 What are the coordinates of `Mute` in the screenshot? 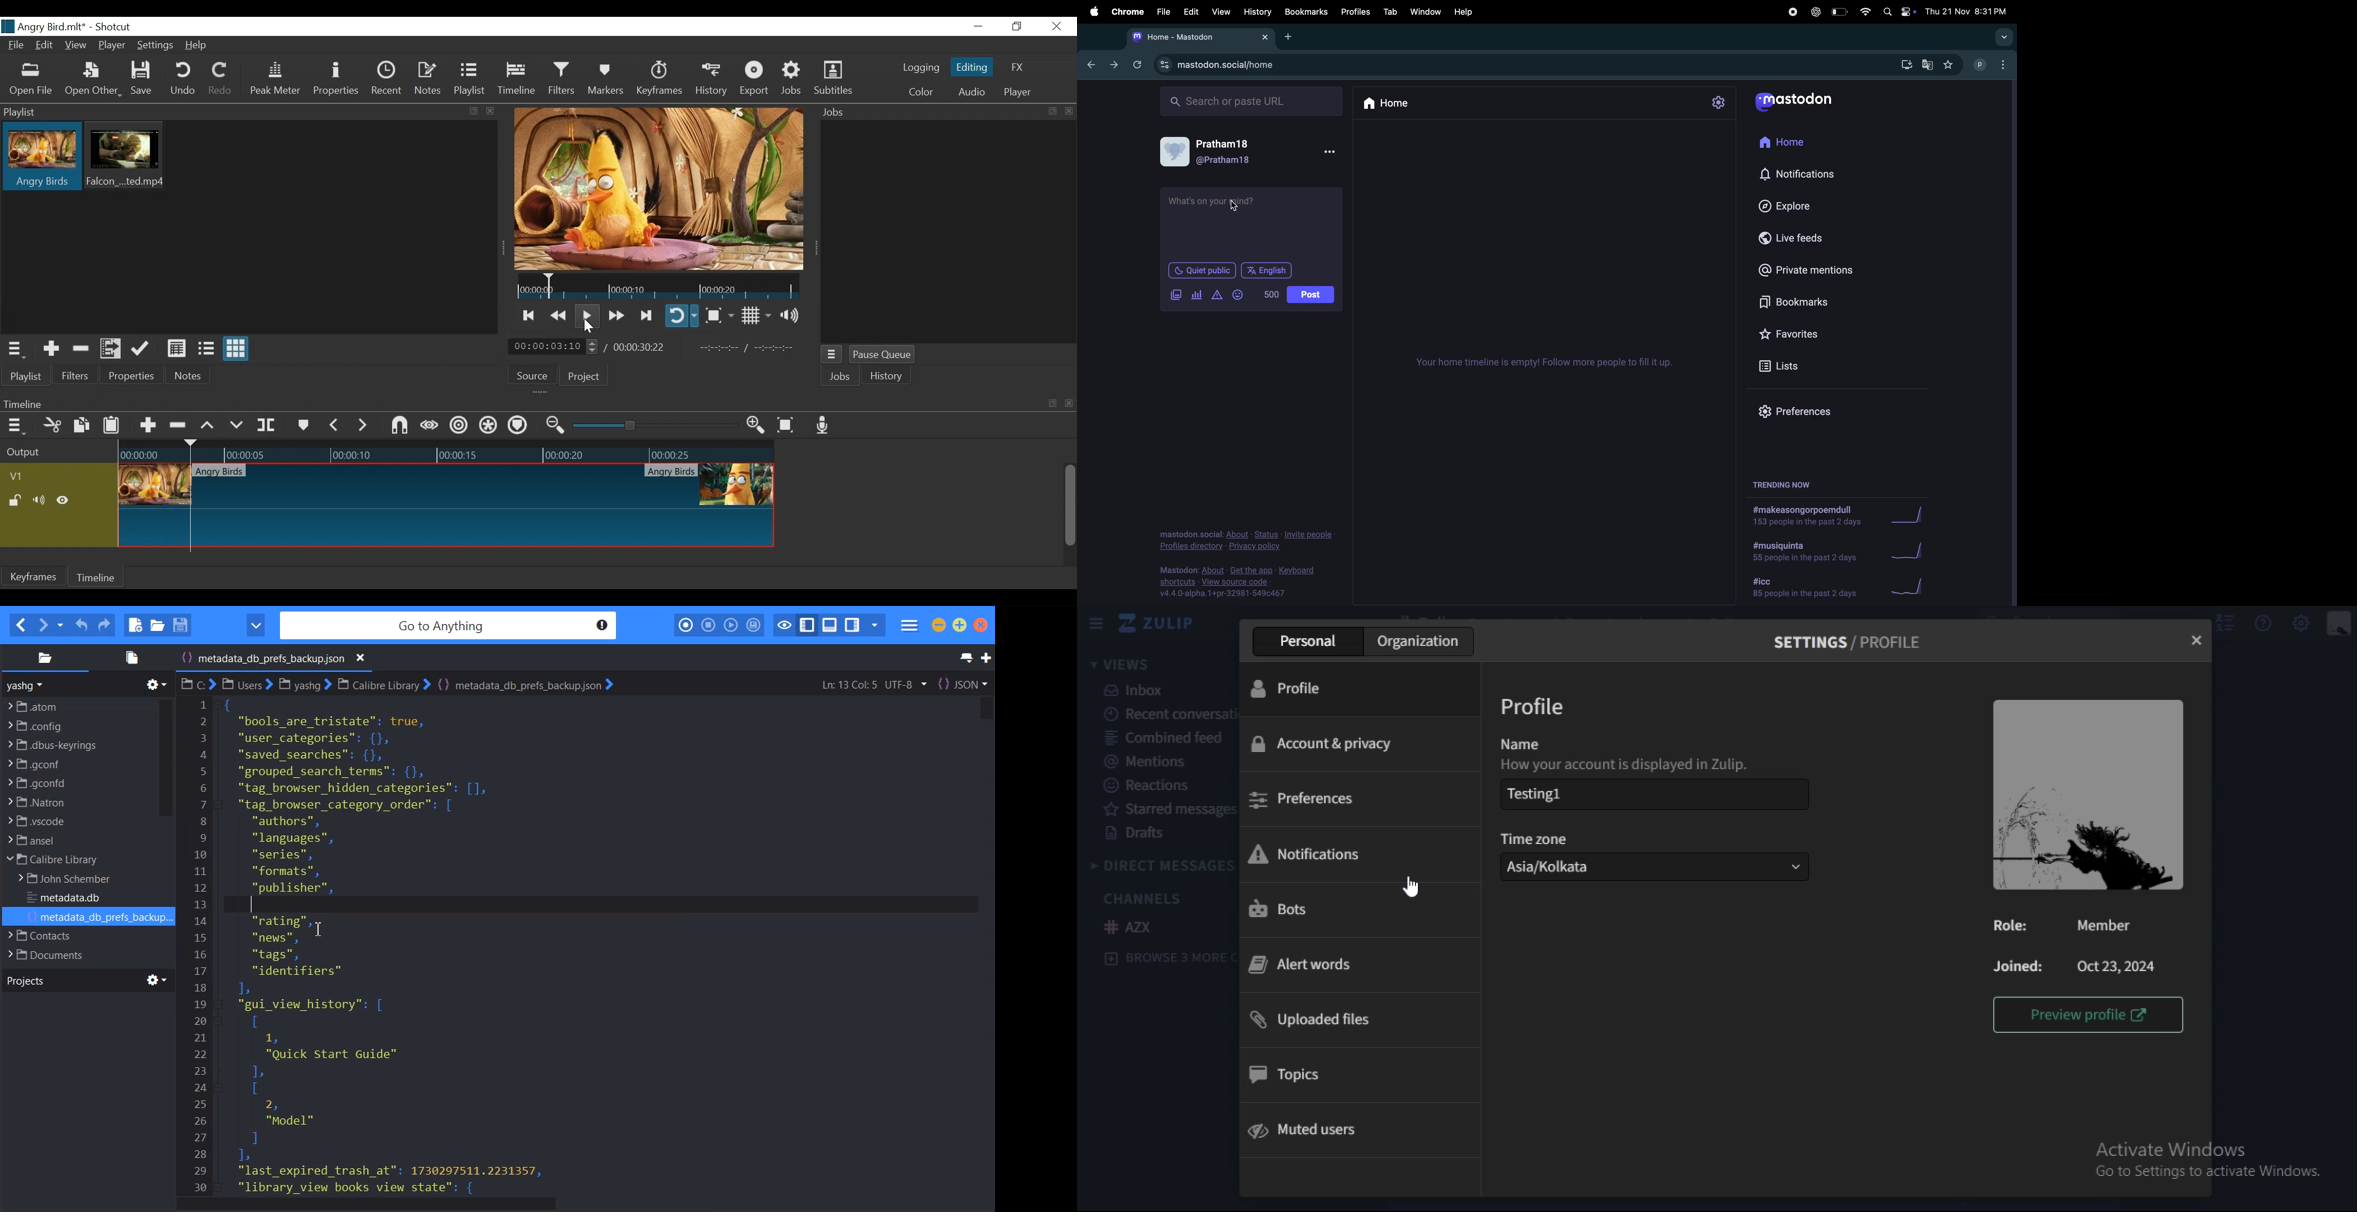 It's located at (40, 502).